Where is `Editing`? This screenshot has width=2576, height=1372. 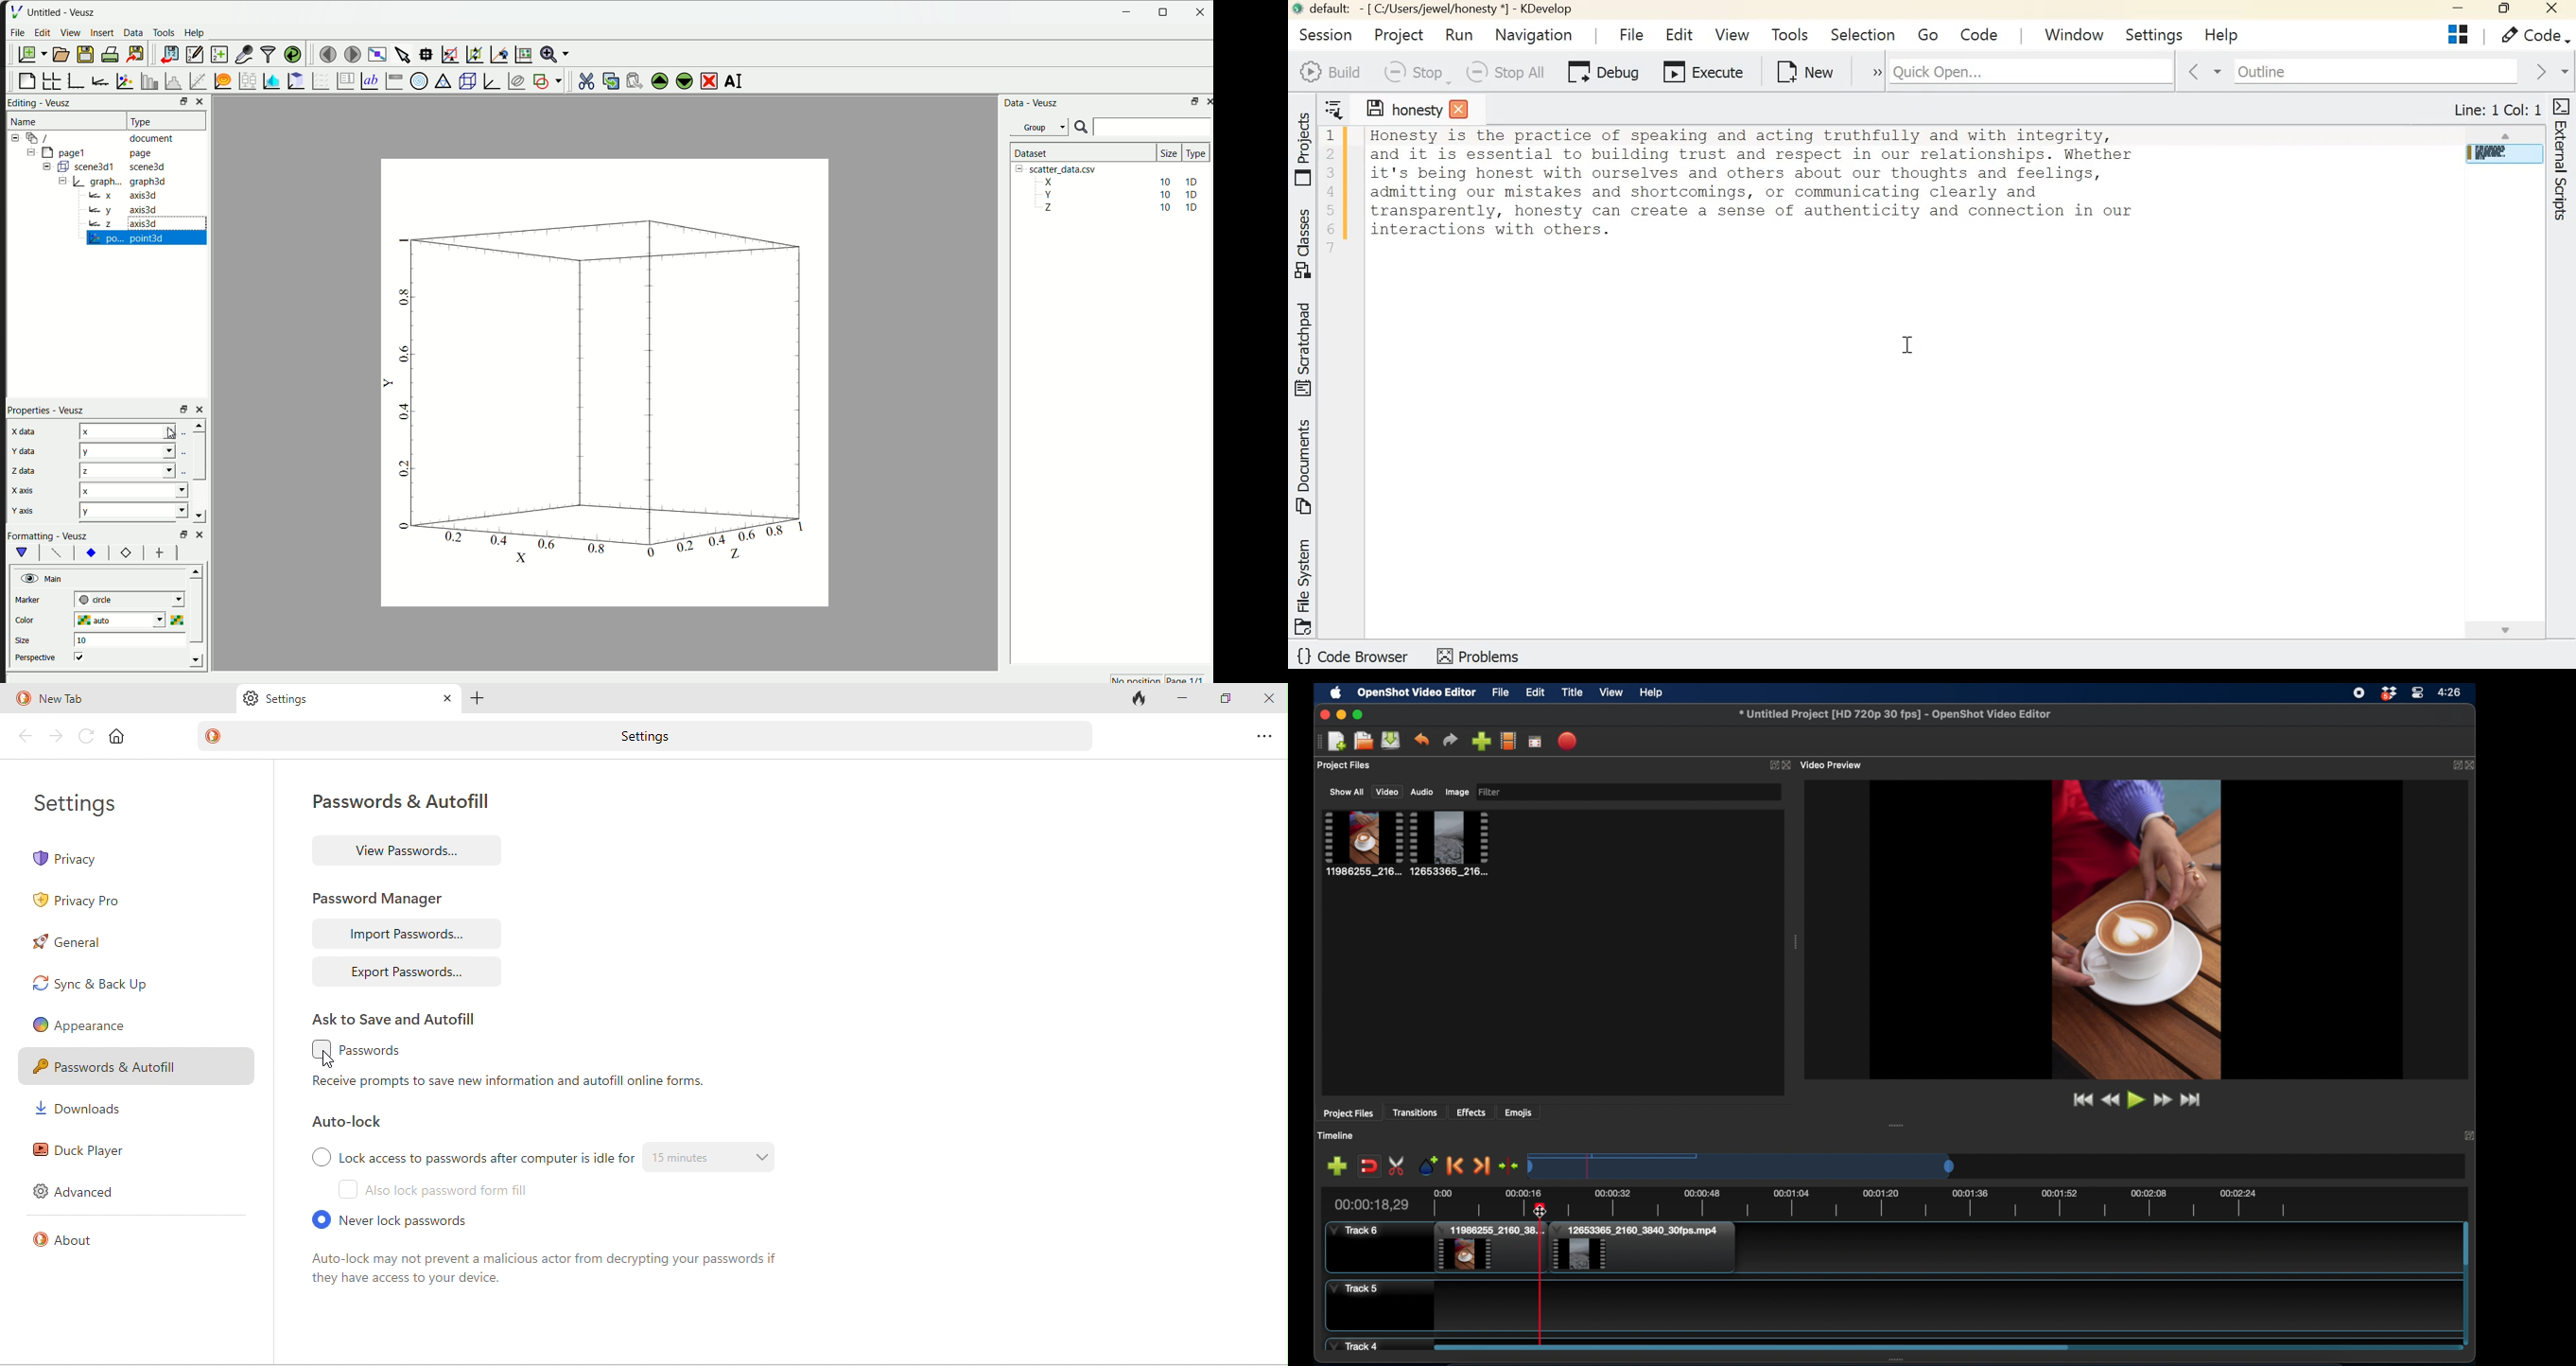 Editing is located at coordinates (23, 102).